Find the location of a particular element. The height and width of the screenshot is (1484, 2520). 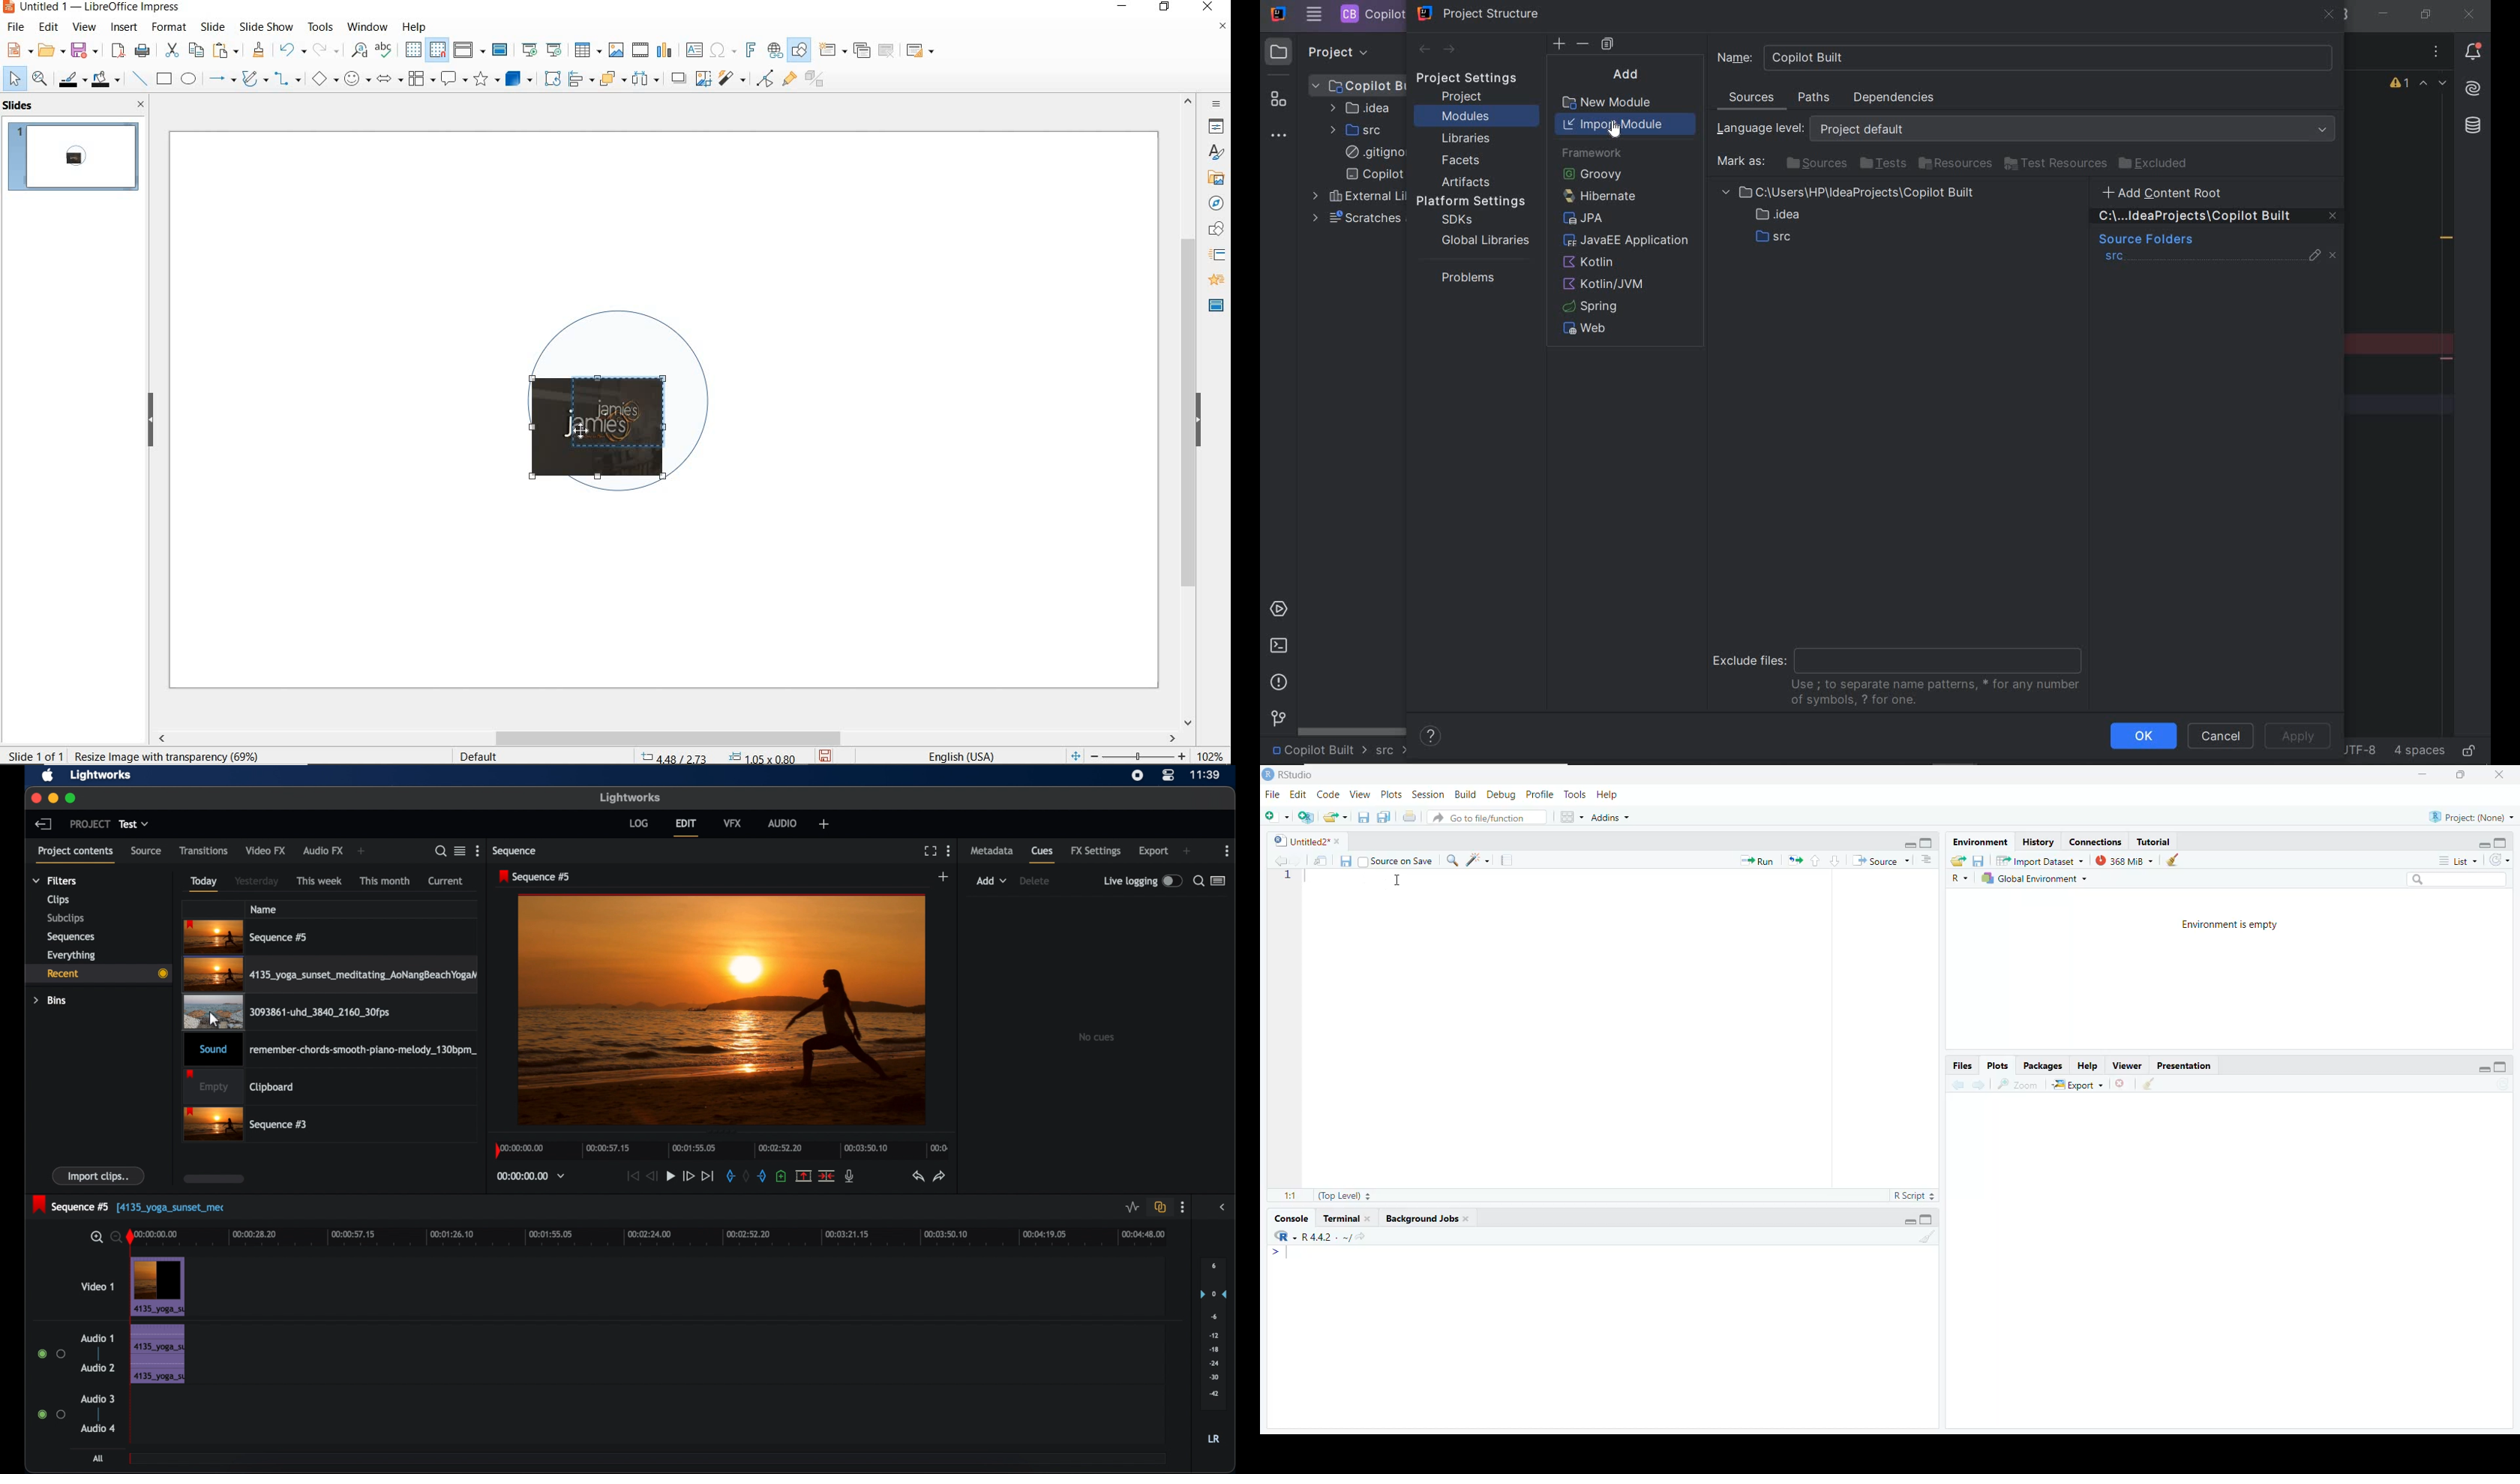

open is located at coordinates (49, 51).